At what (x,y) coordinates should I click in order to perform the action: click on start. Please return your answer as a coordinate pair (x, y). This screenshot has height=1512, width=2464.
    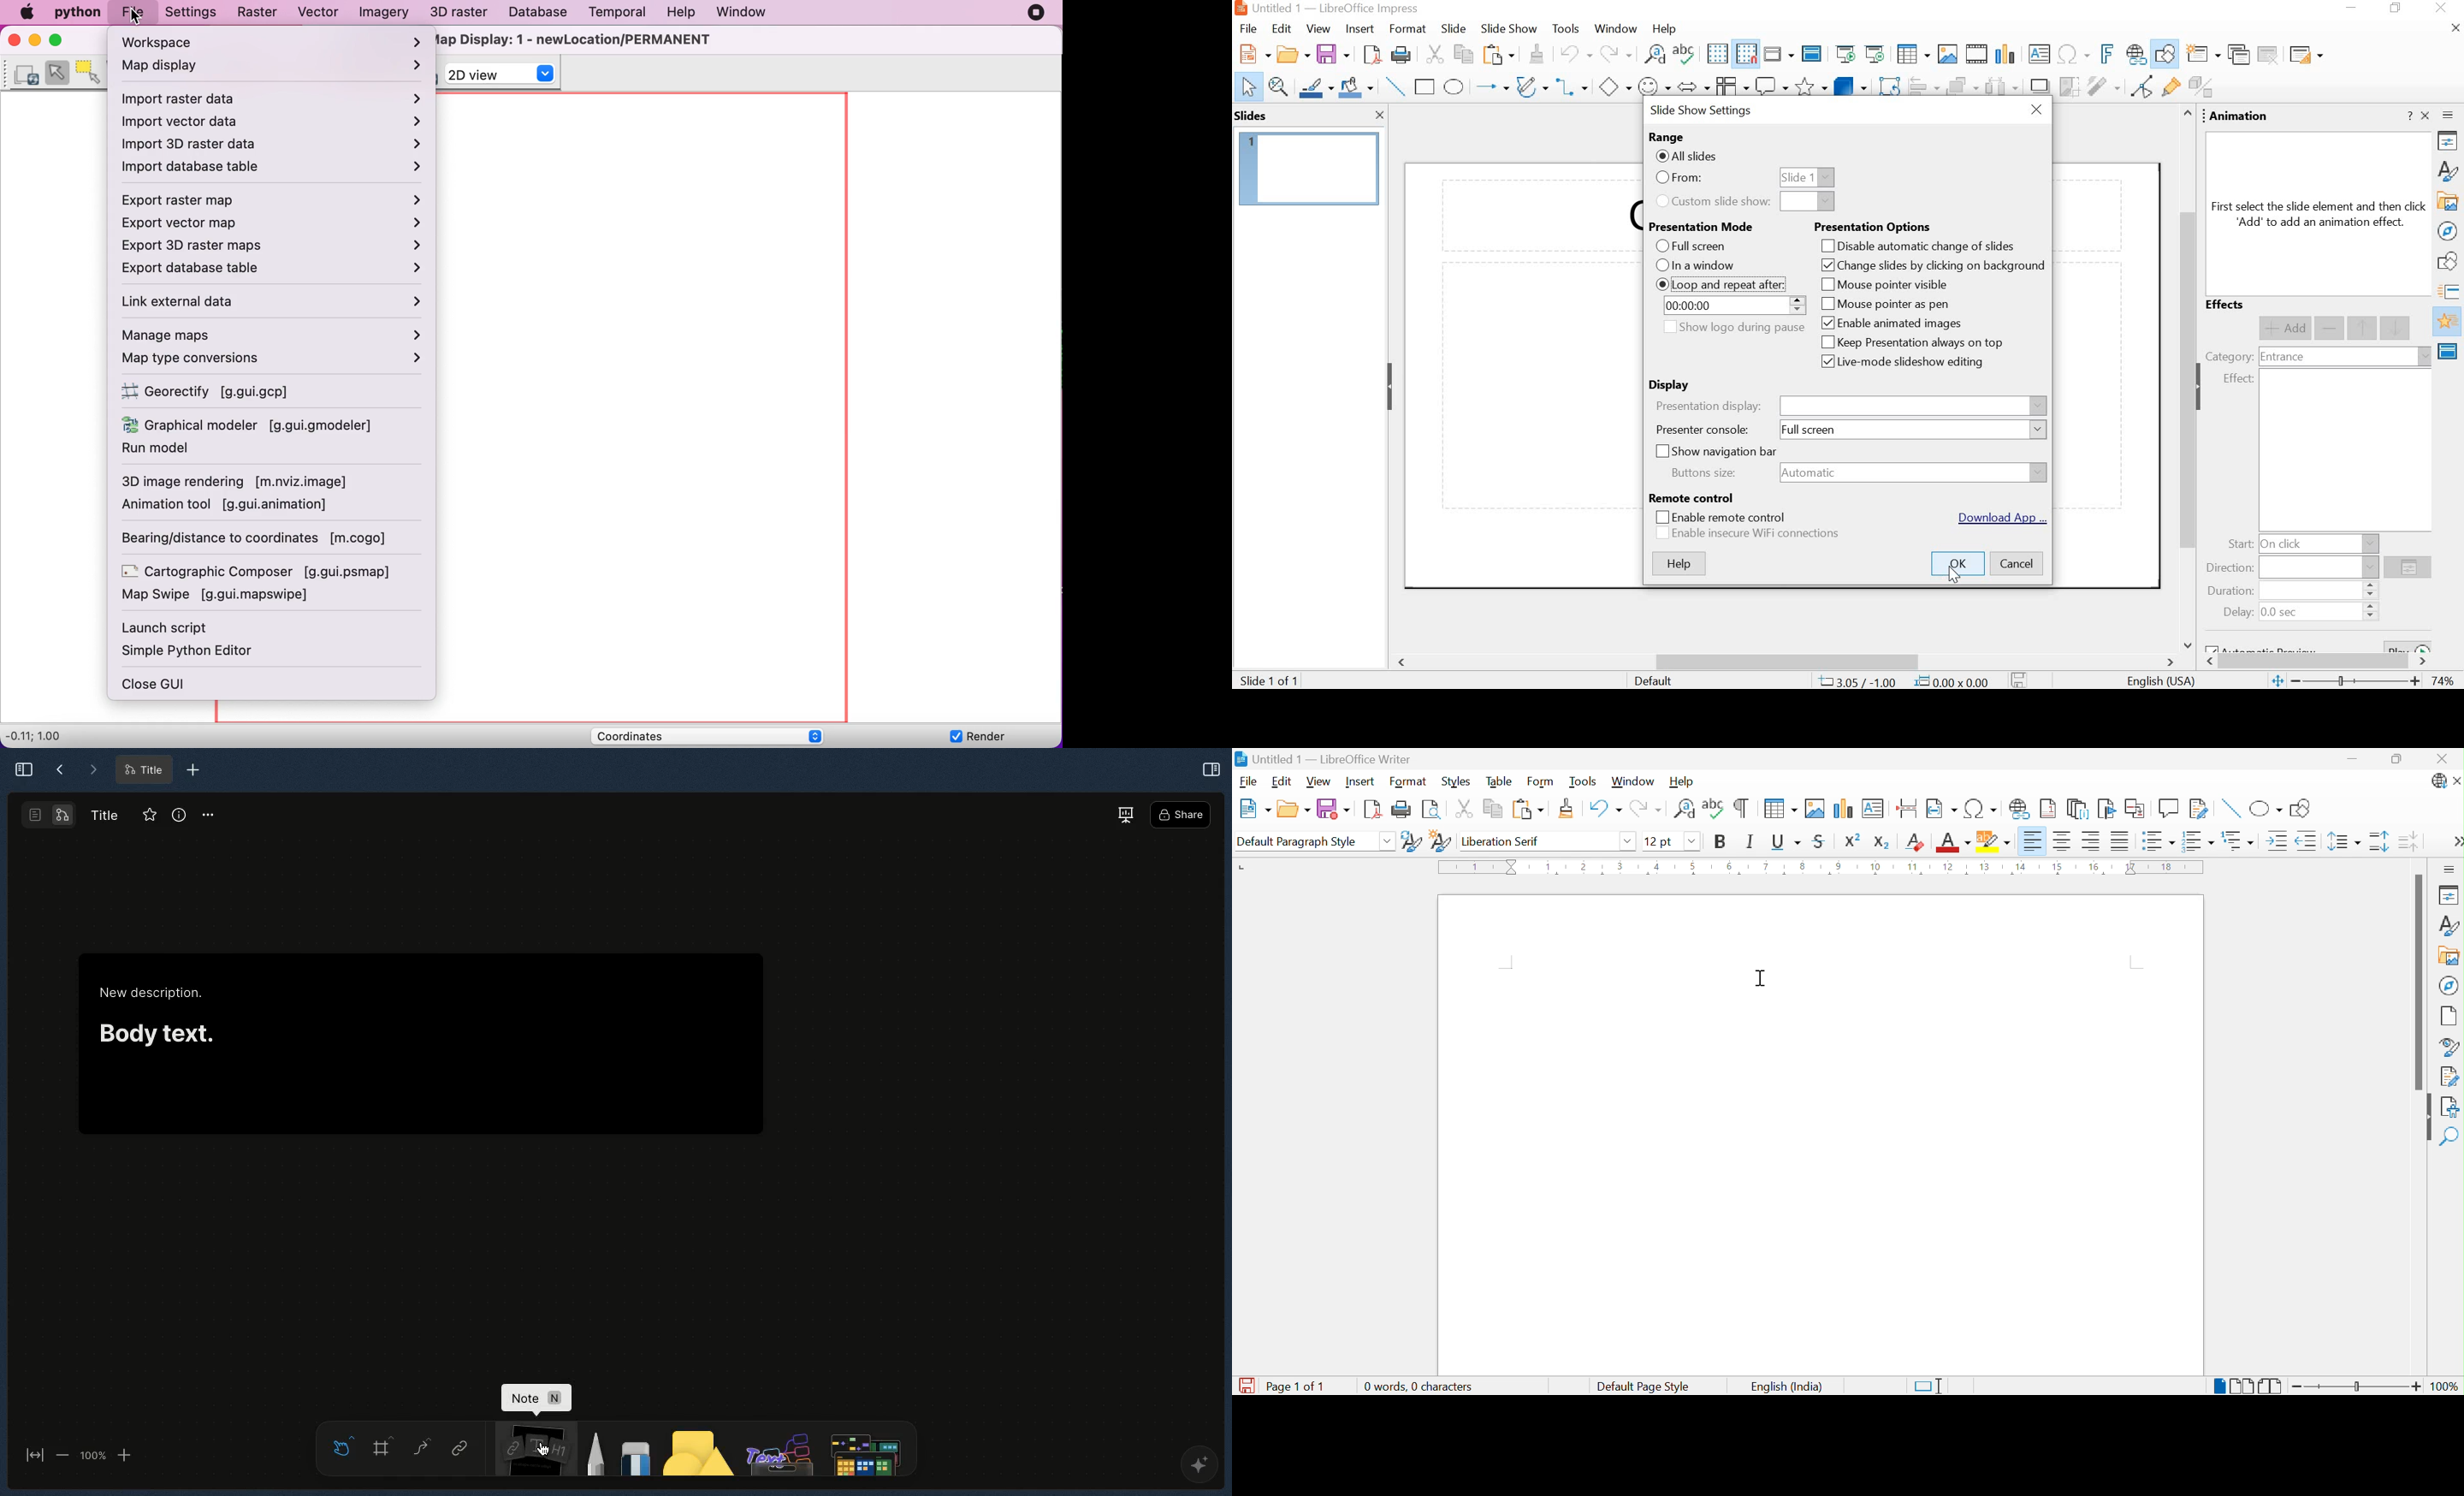
    Looking at the image, I should click on (2239, 545).